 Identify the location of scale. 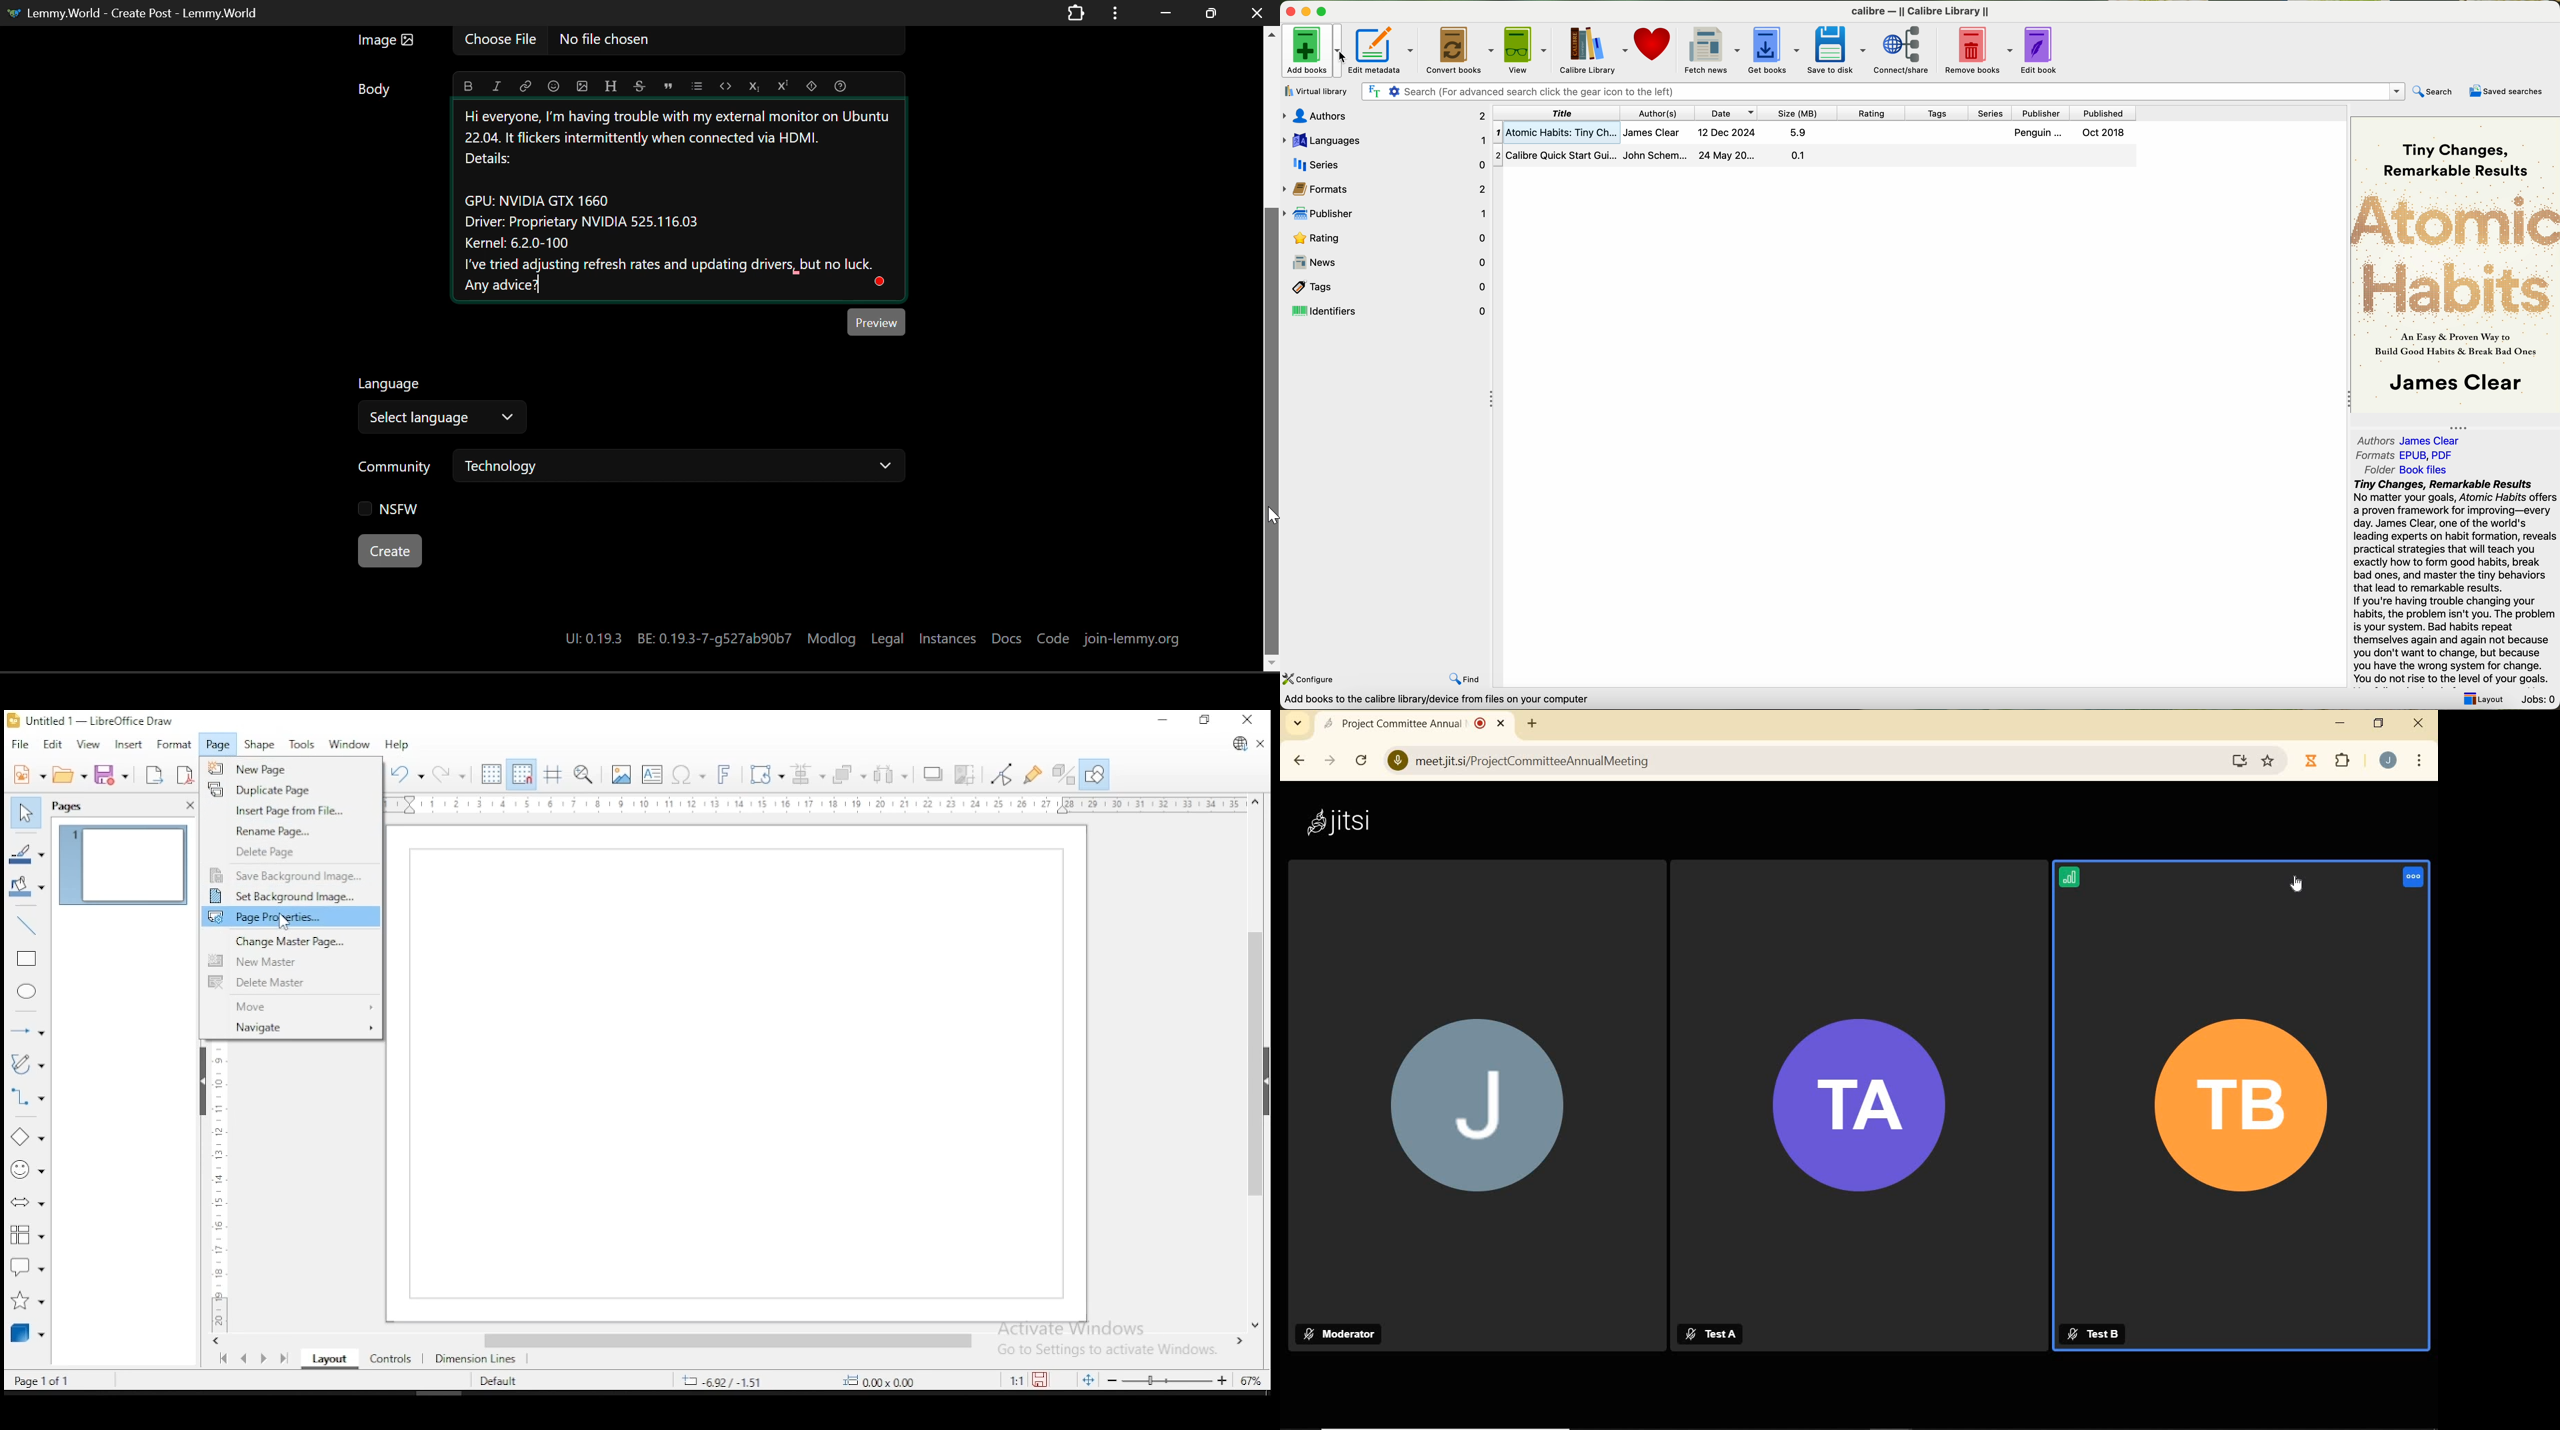
(816, 806).